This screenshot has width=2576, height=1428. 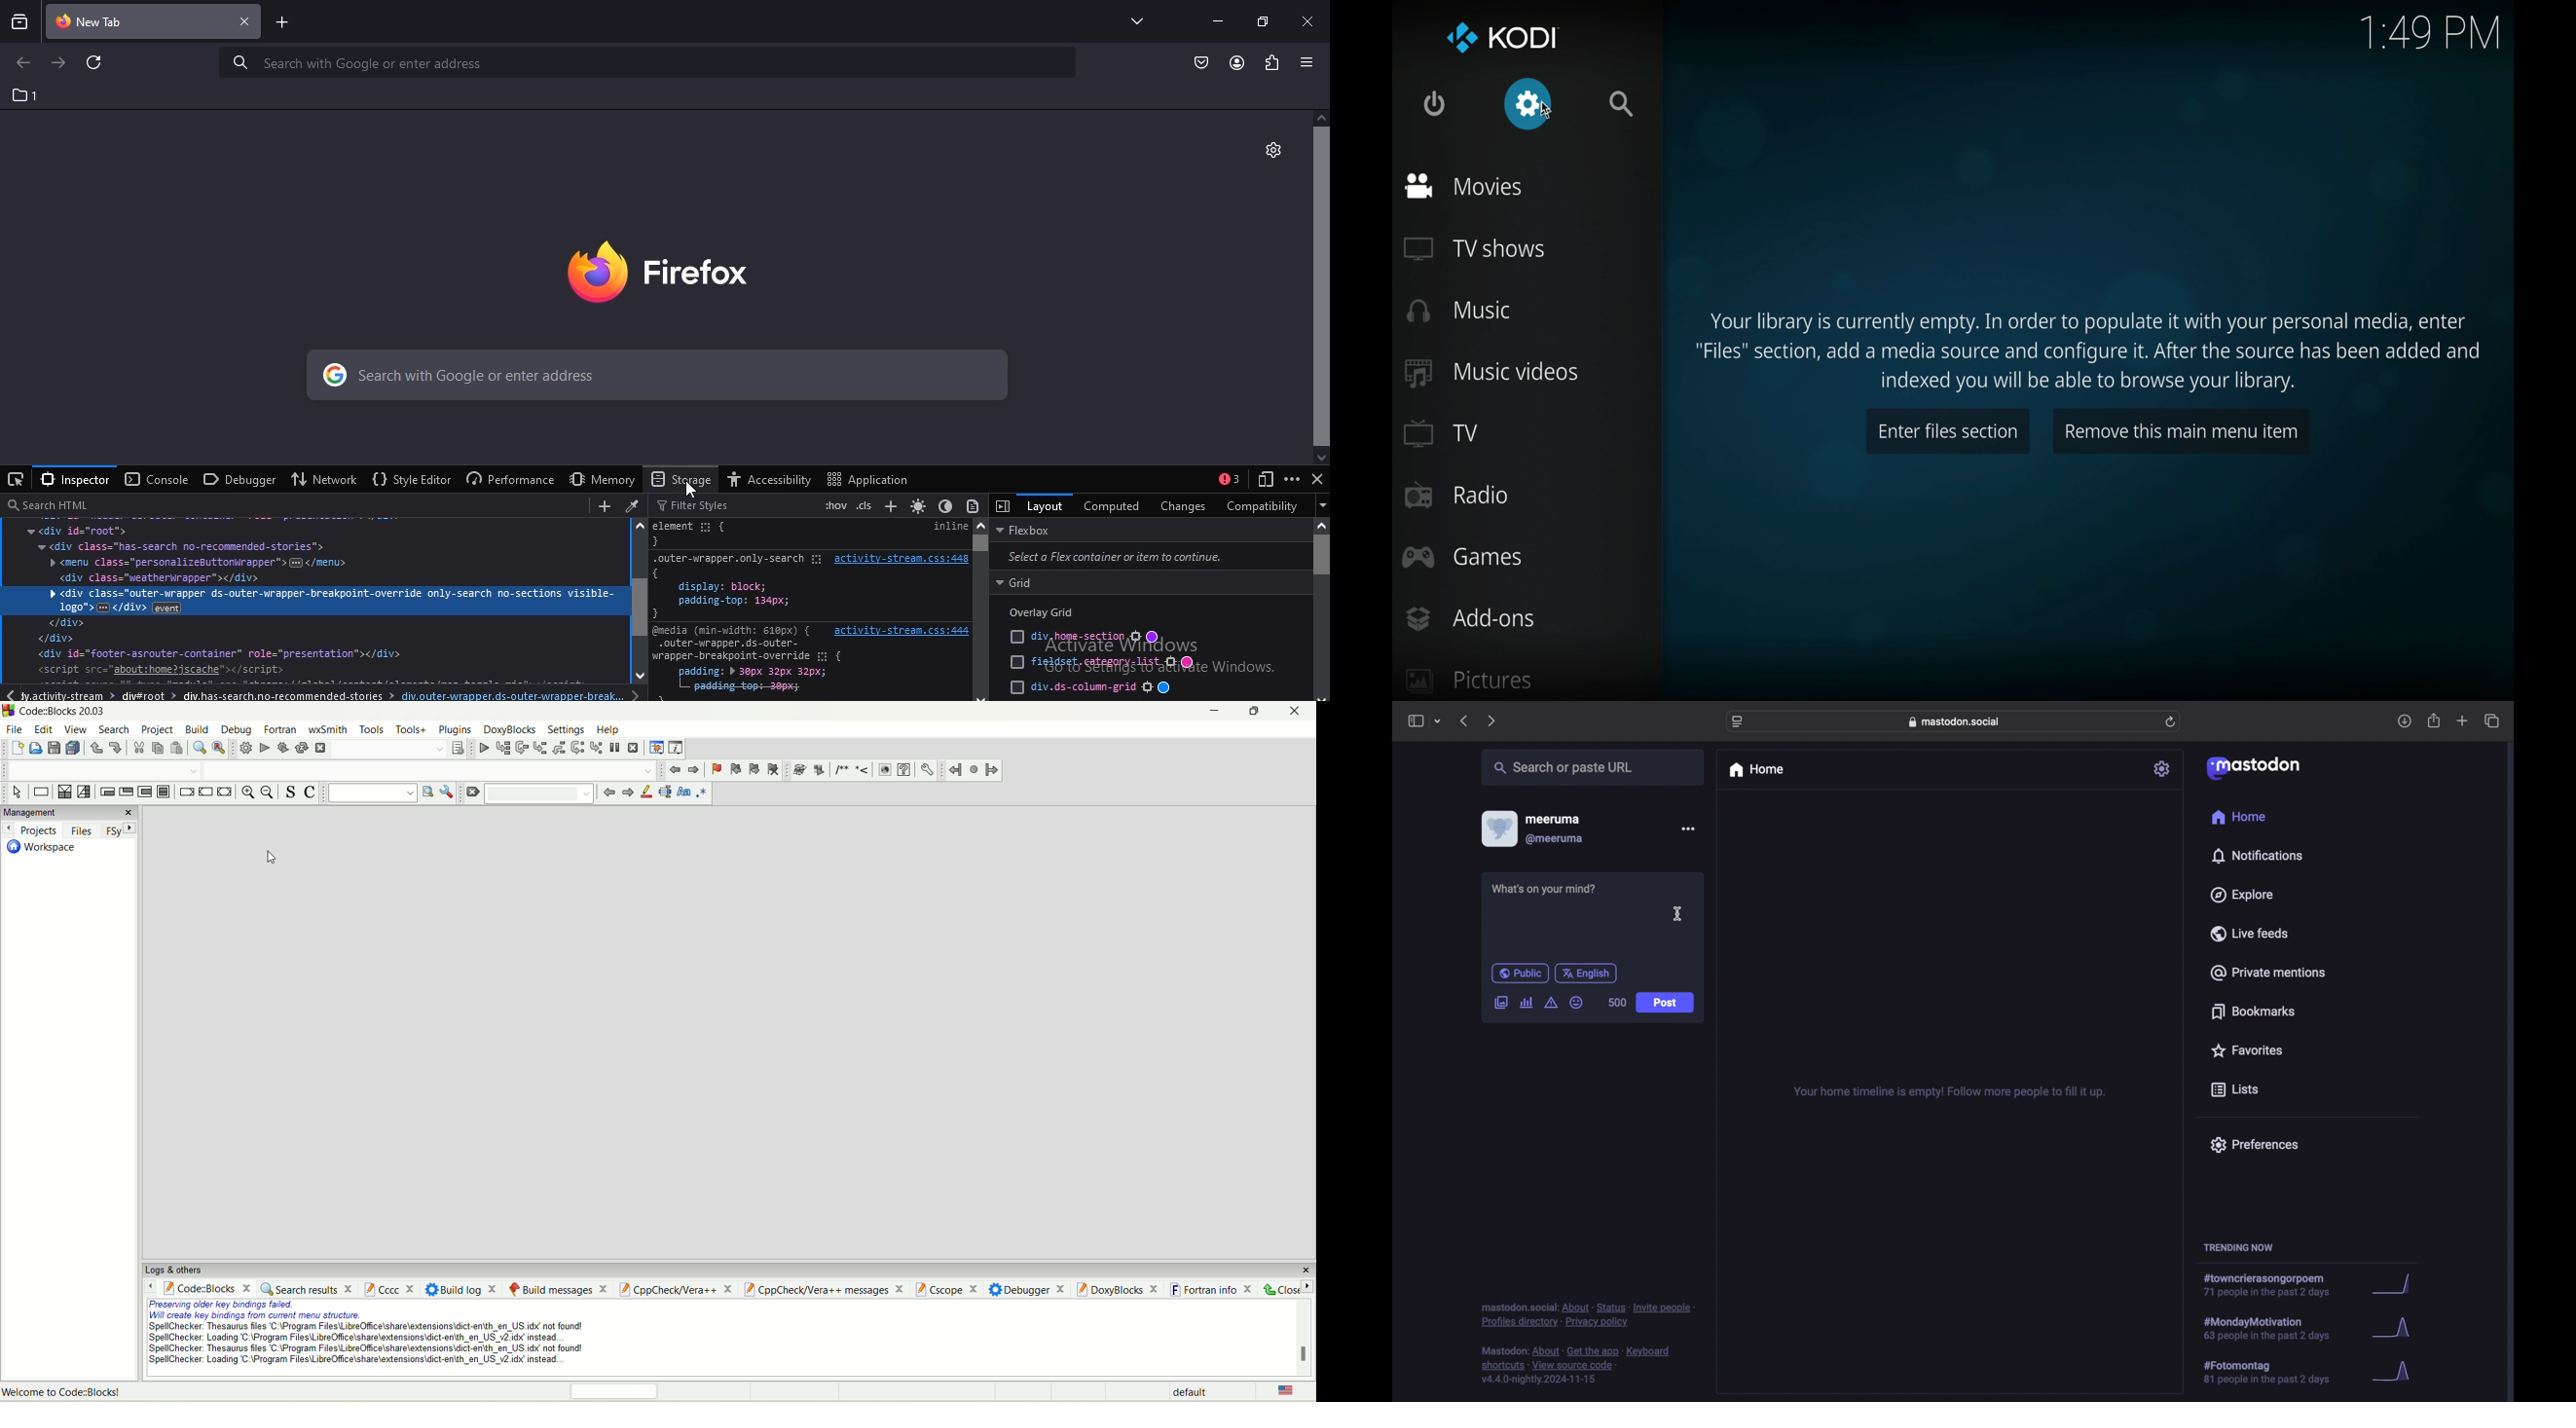 I want to click on text, so click(x=313, y=609).